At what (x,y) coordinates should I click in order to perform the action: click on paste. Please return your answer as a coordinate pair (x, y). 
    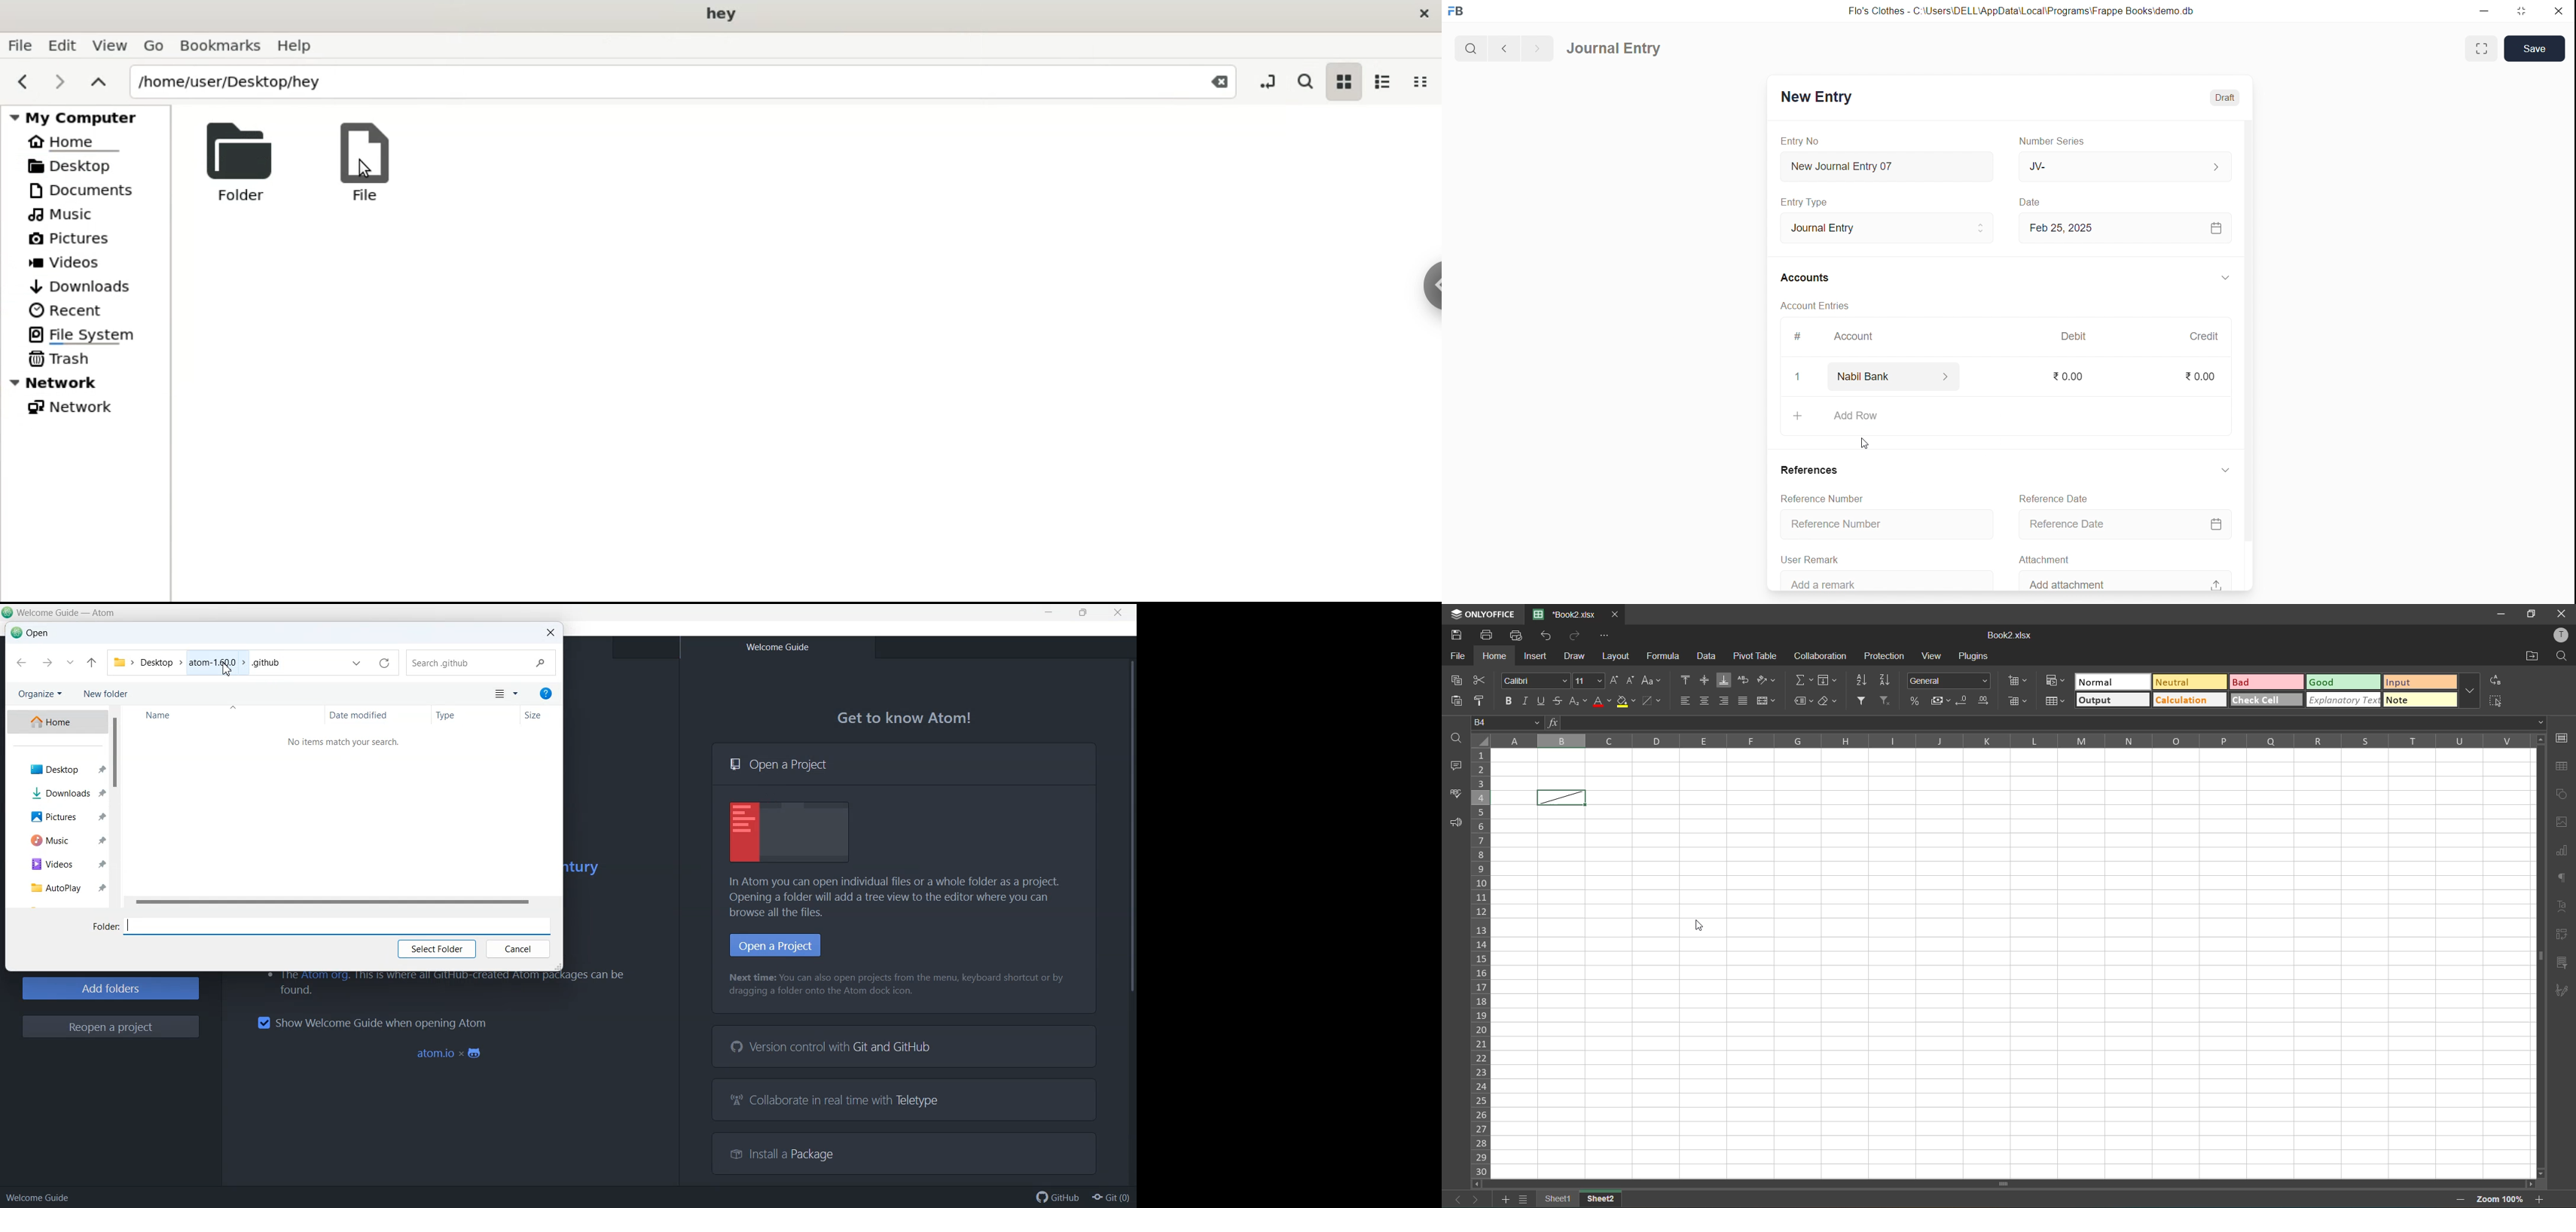
    Looking at the image, I should click on (1461, 701).